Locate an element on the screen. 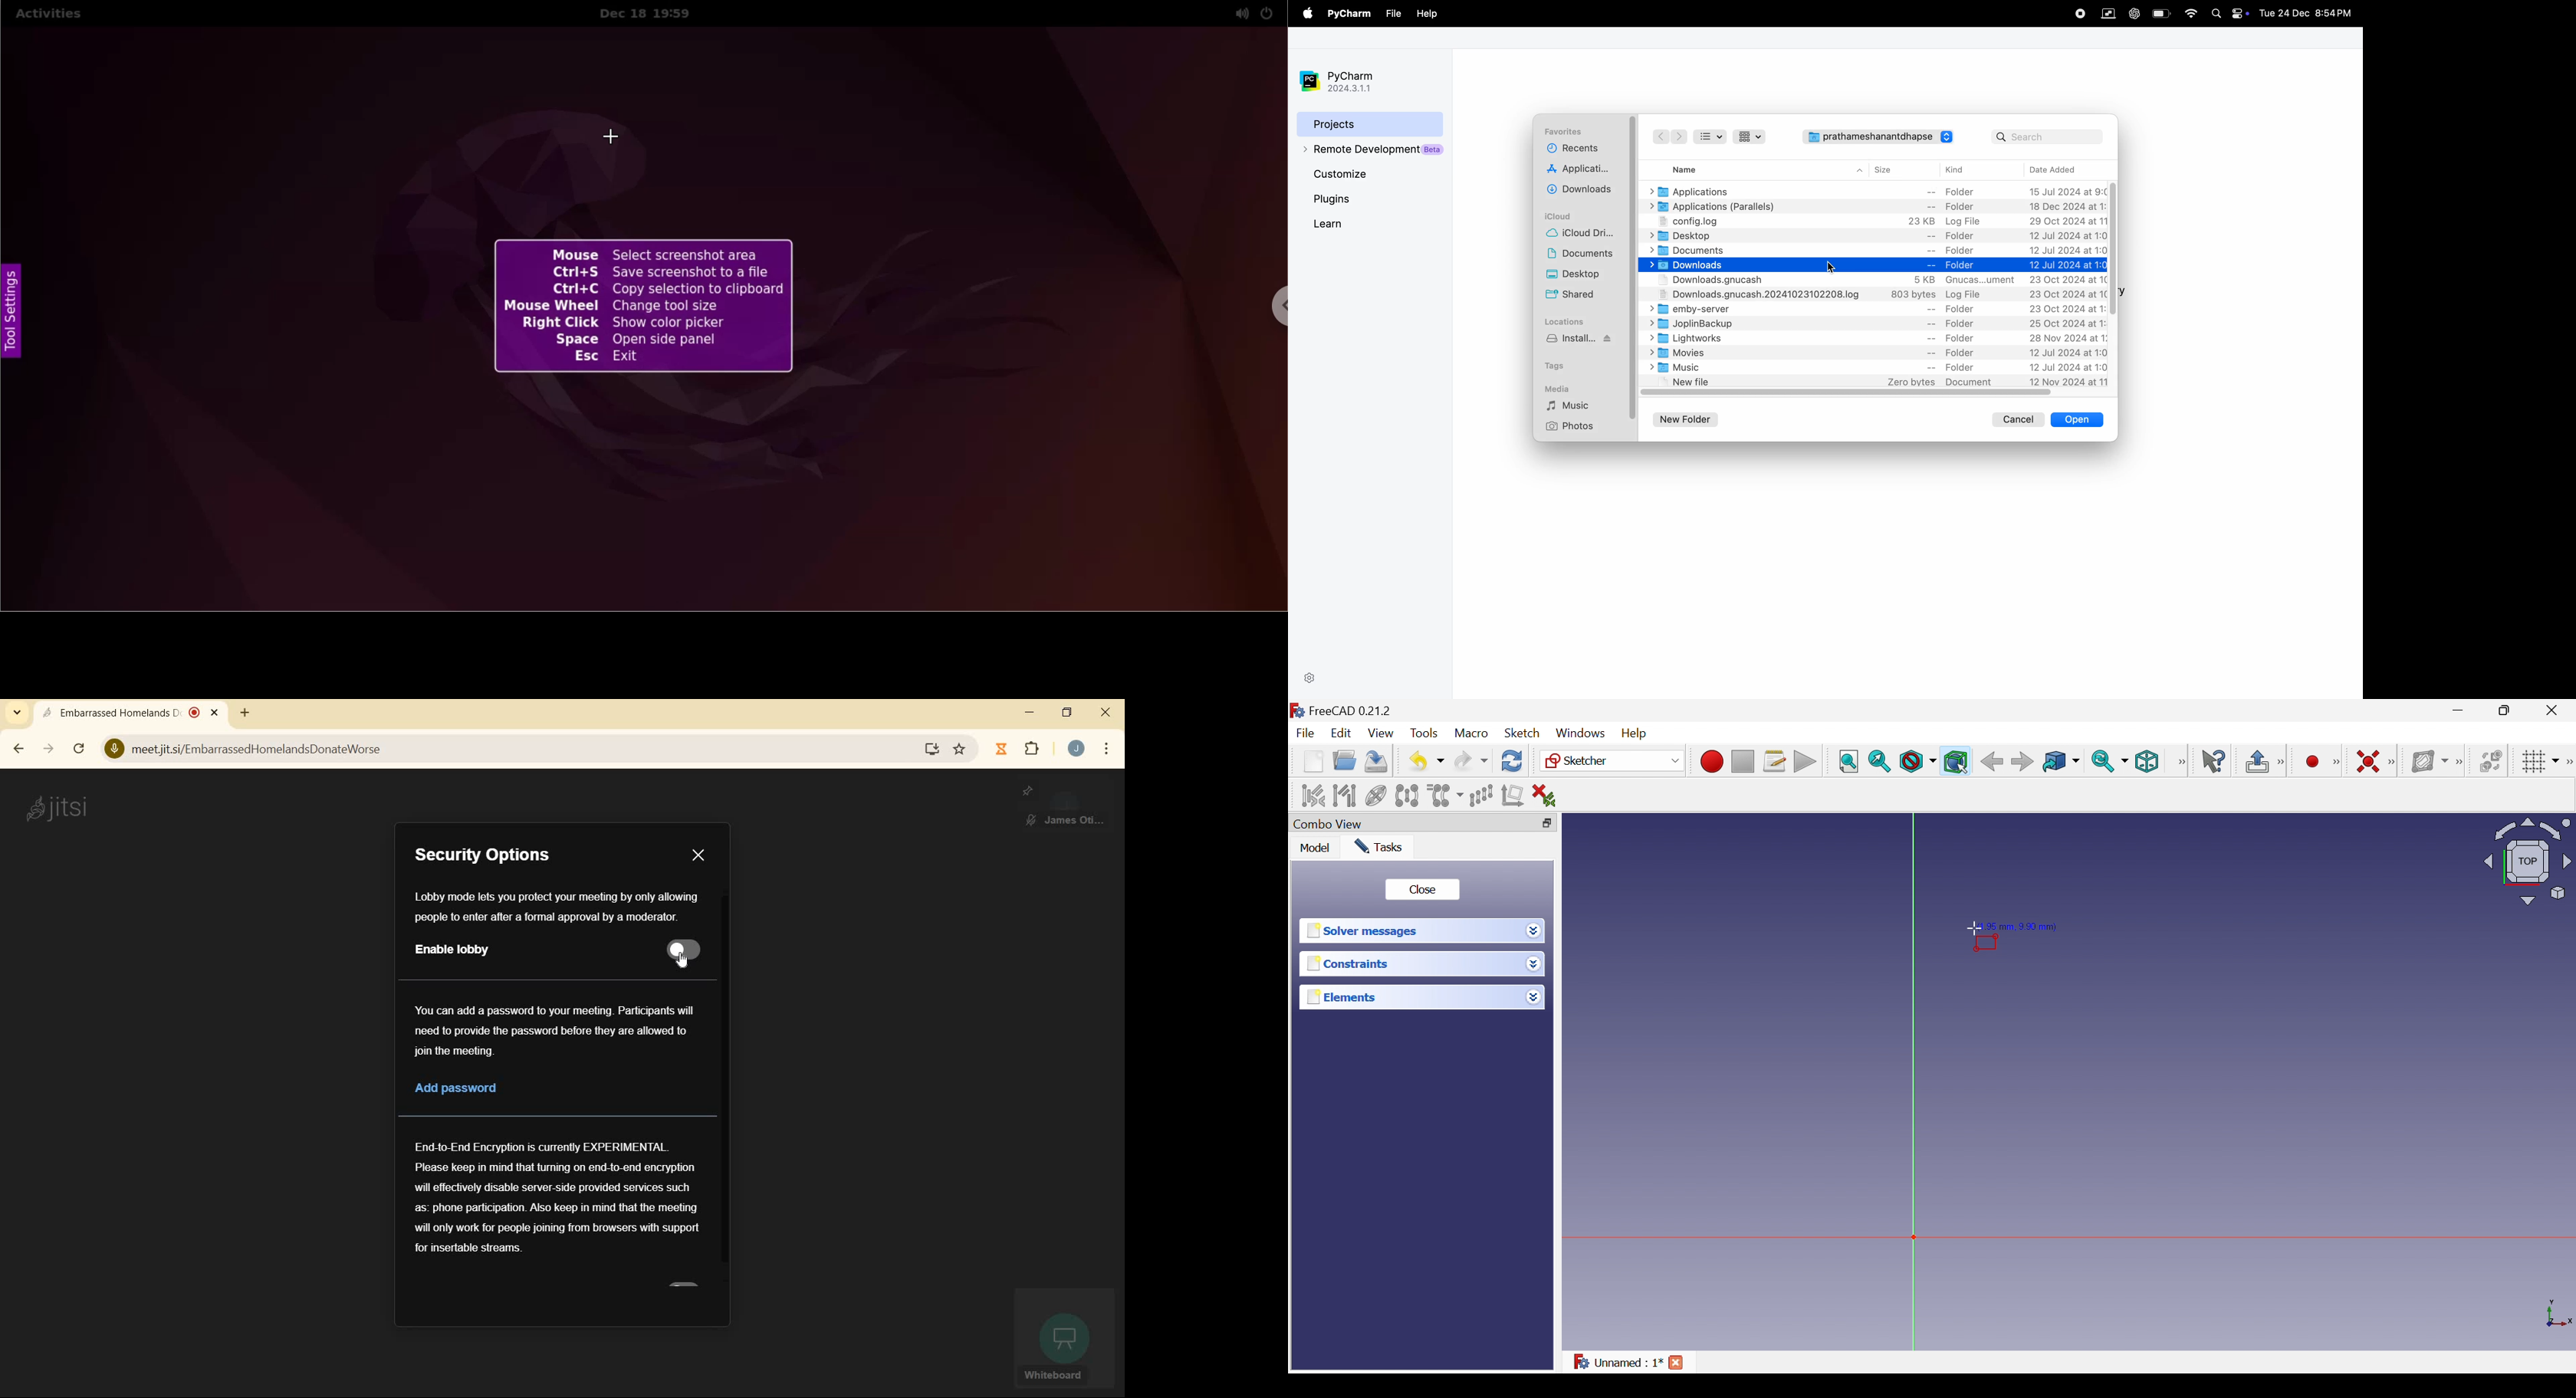 The height and width of the screenshot is (1400, 2576). install is located at coordinates (934, 749).